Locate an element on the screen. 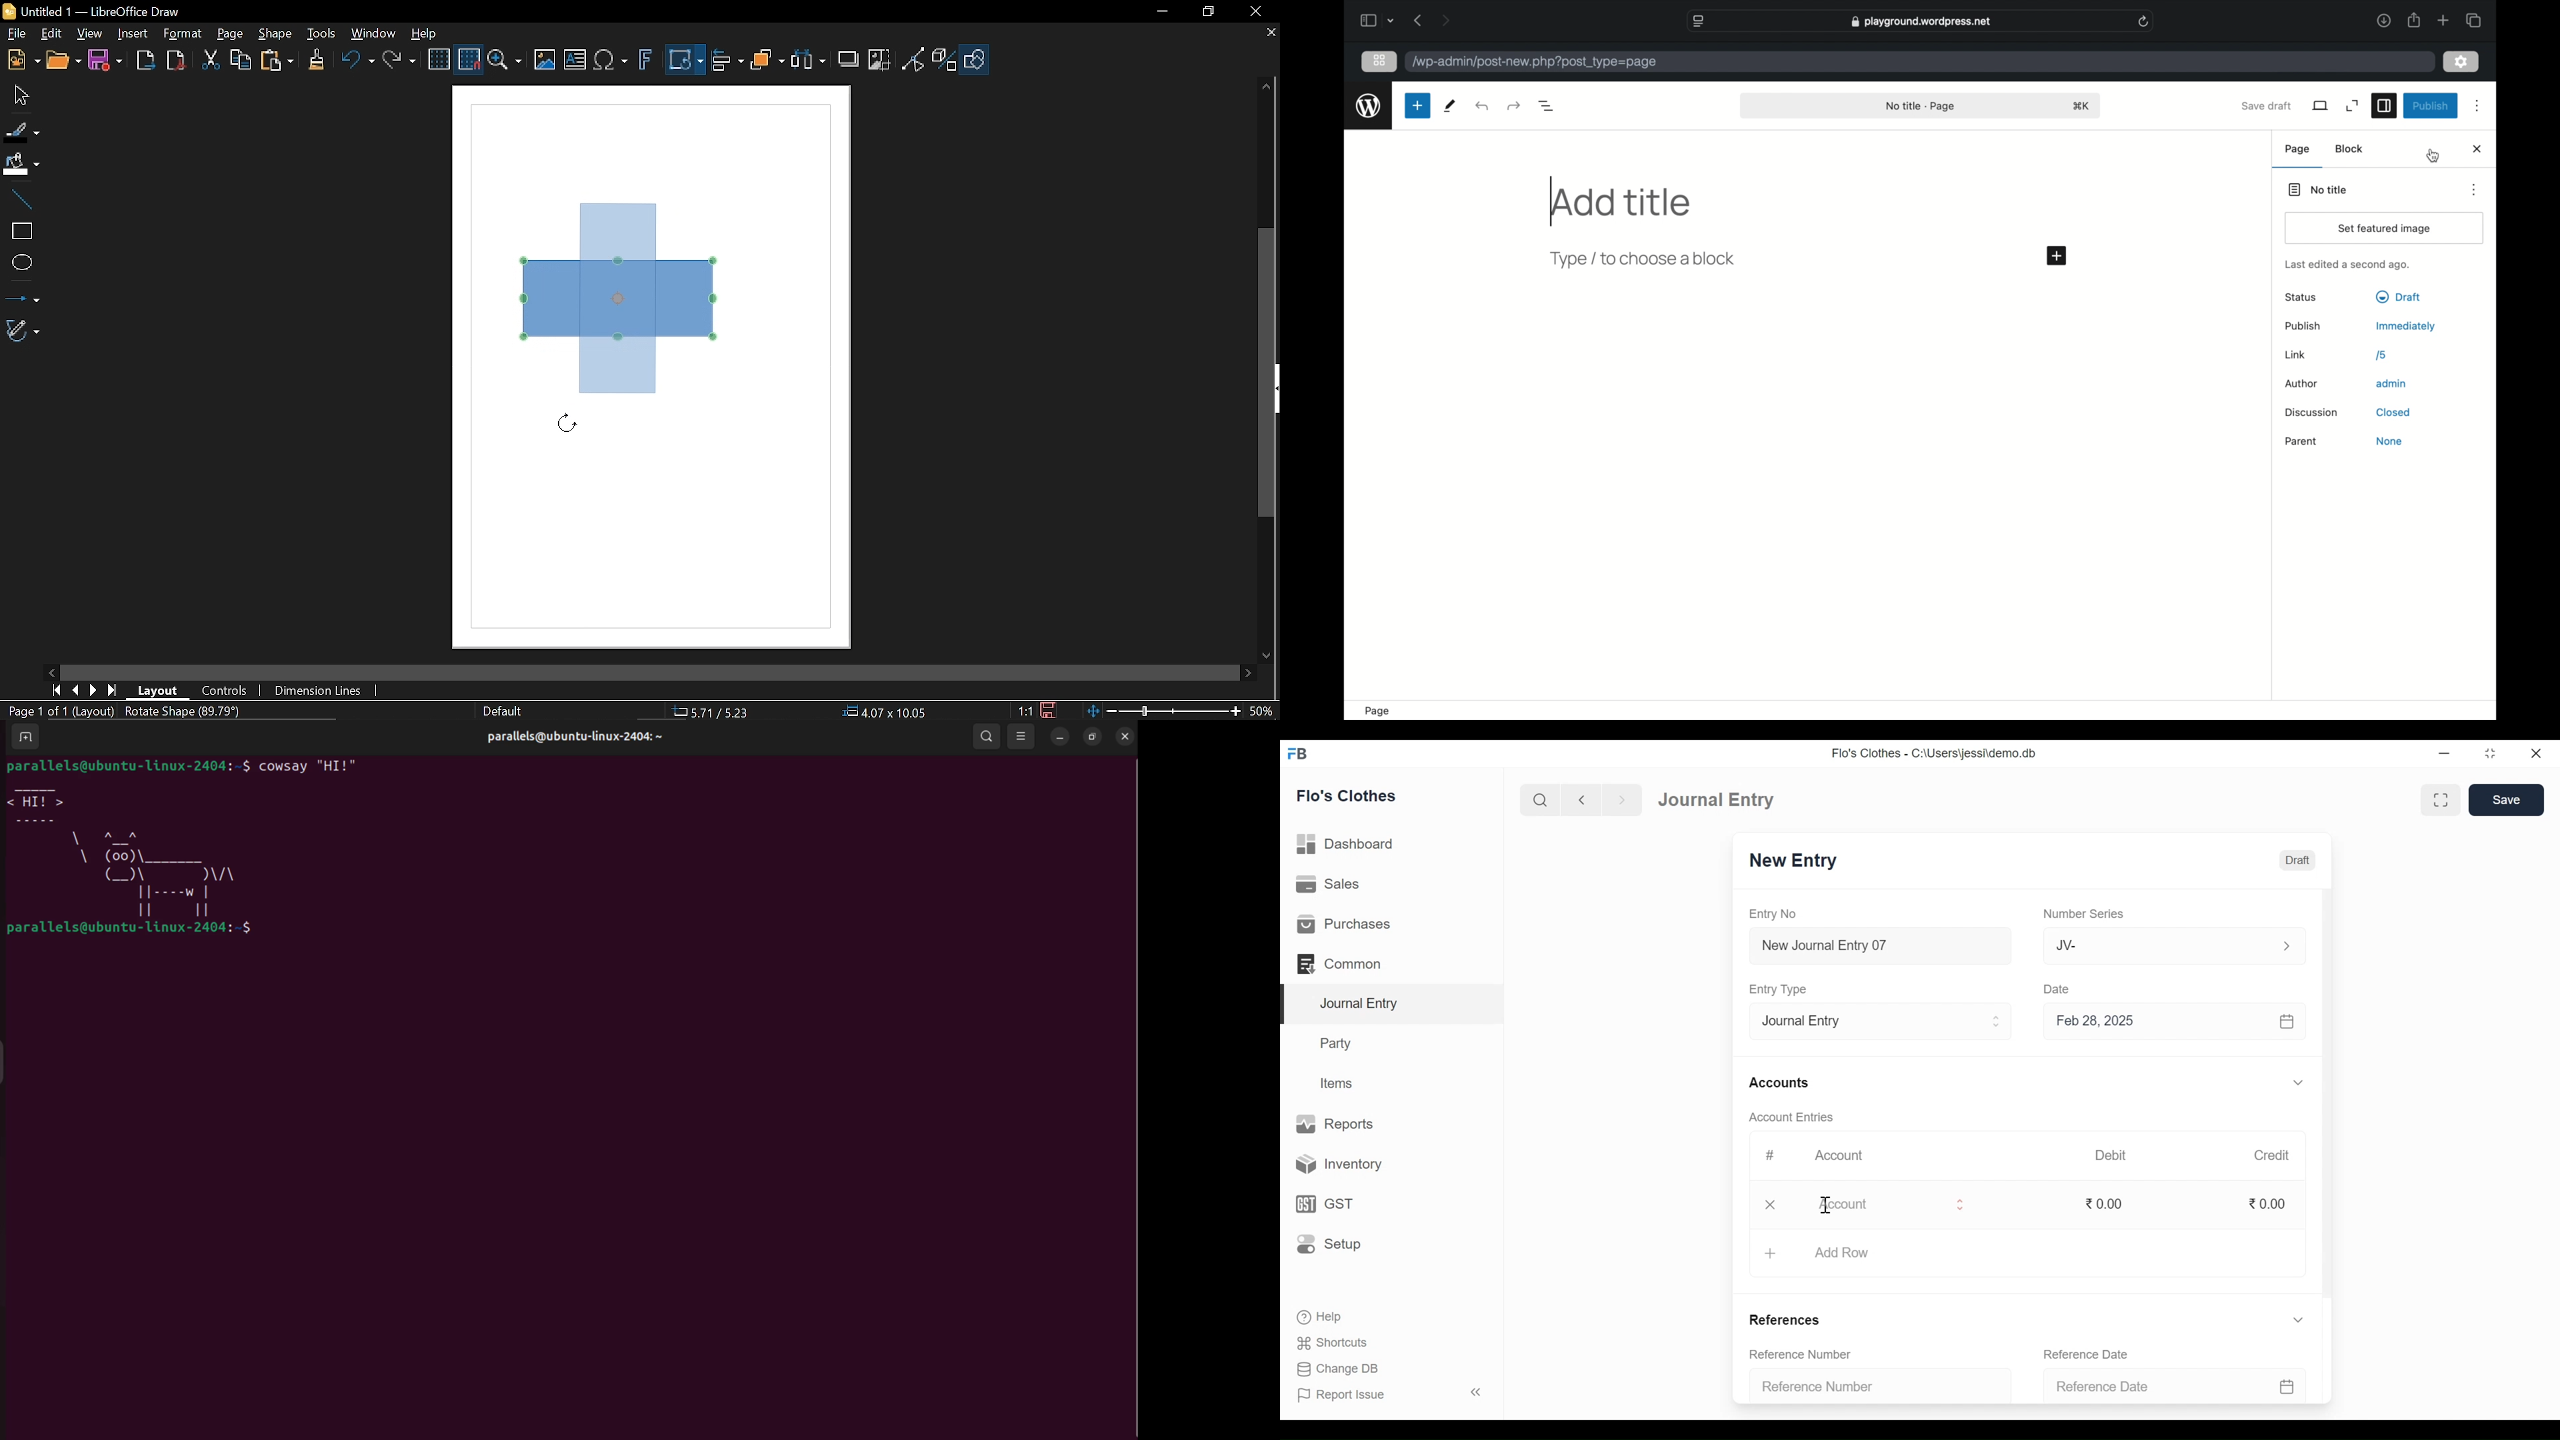 The image size is (2576, 1456). Reference Date is located at coordinates (2169, 1387).